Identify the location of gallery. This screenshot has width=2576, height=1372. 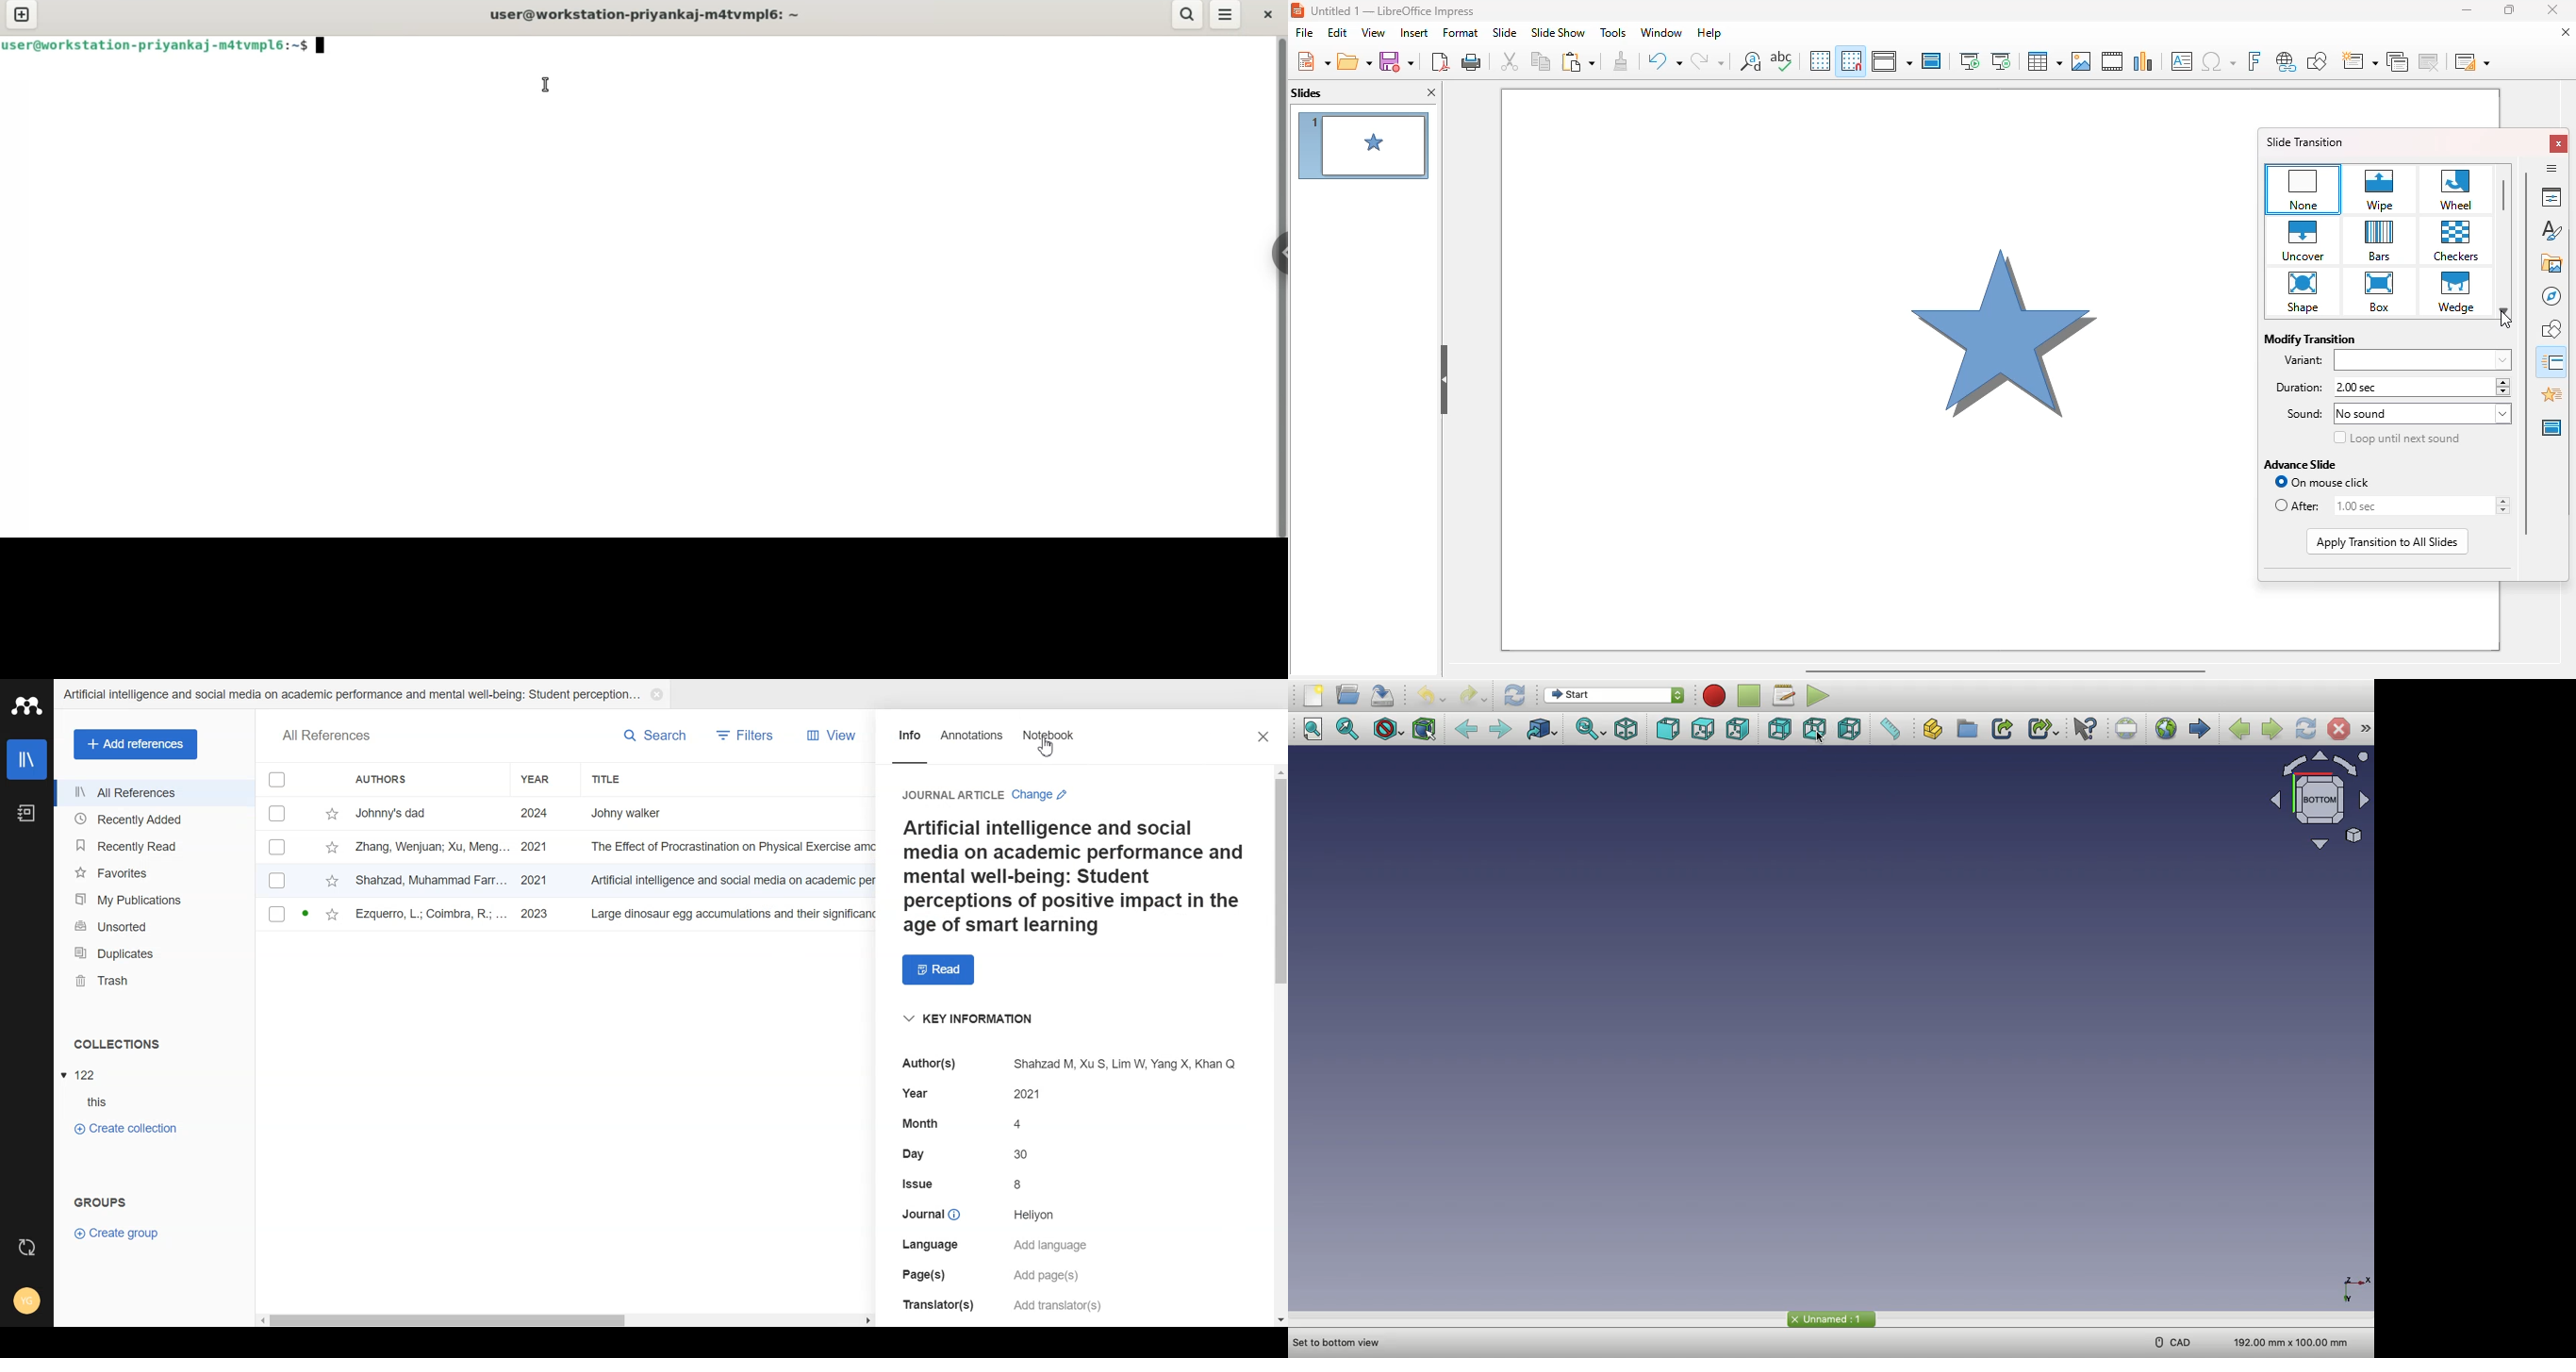
(2552, 262).